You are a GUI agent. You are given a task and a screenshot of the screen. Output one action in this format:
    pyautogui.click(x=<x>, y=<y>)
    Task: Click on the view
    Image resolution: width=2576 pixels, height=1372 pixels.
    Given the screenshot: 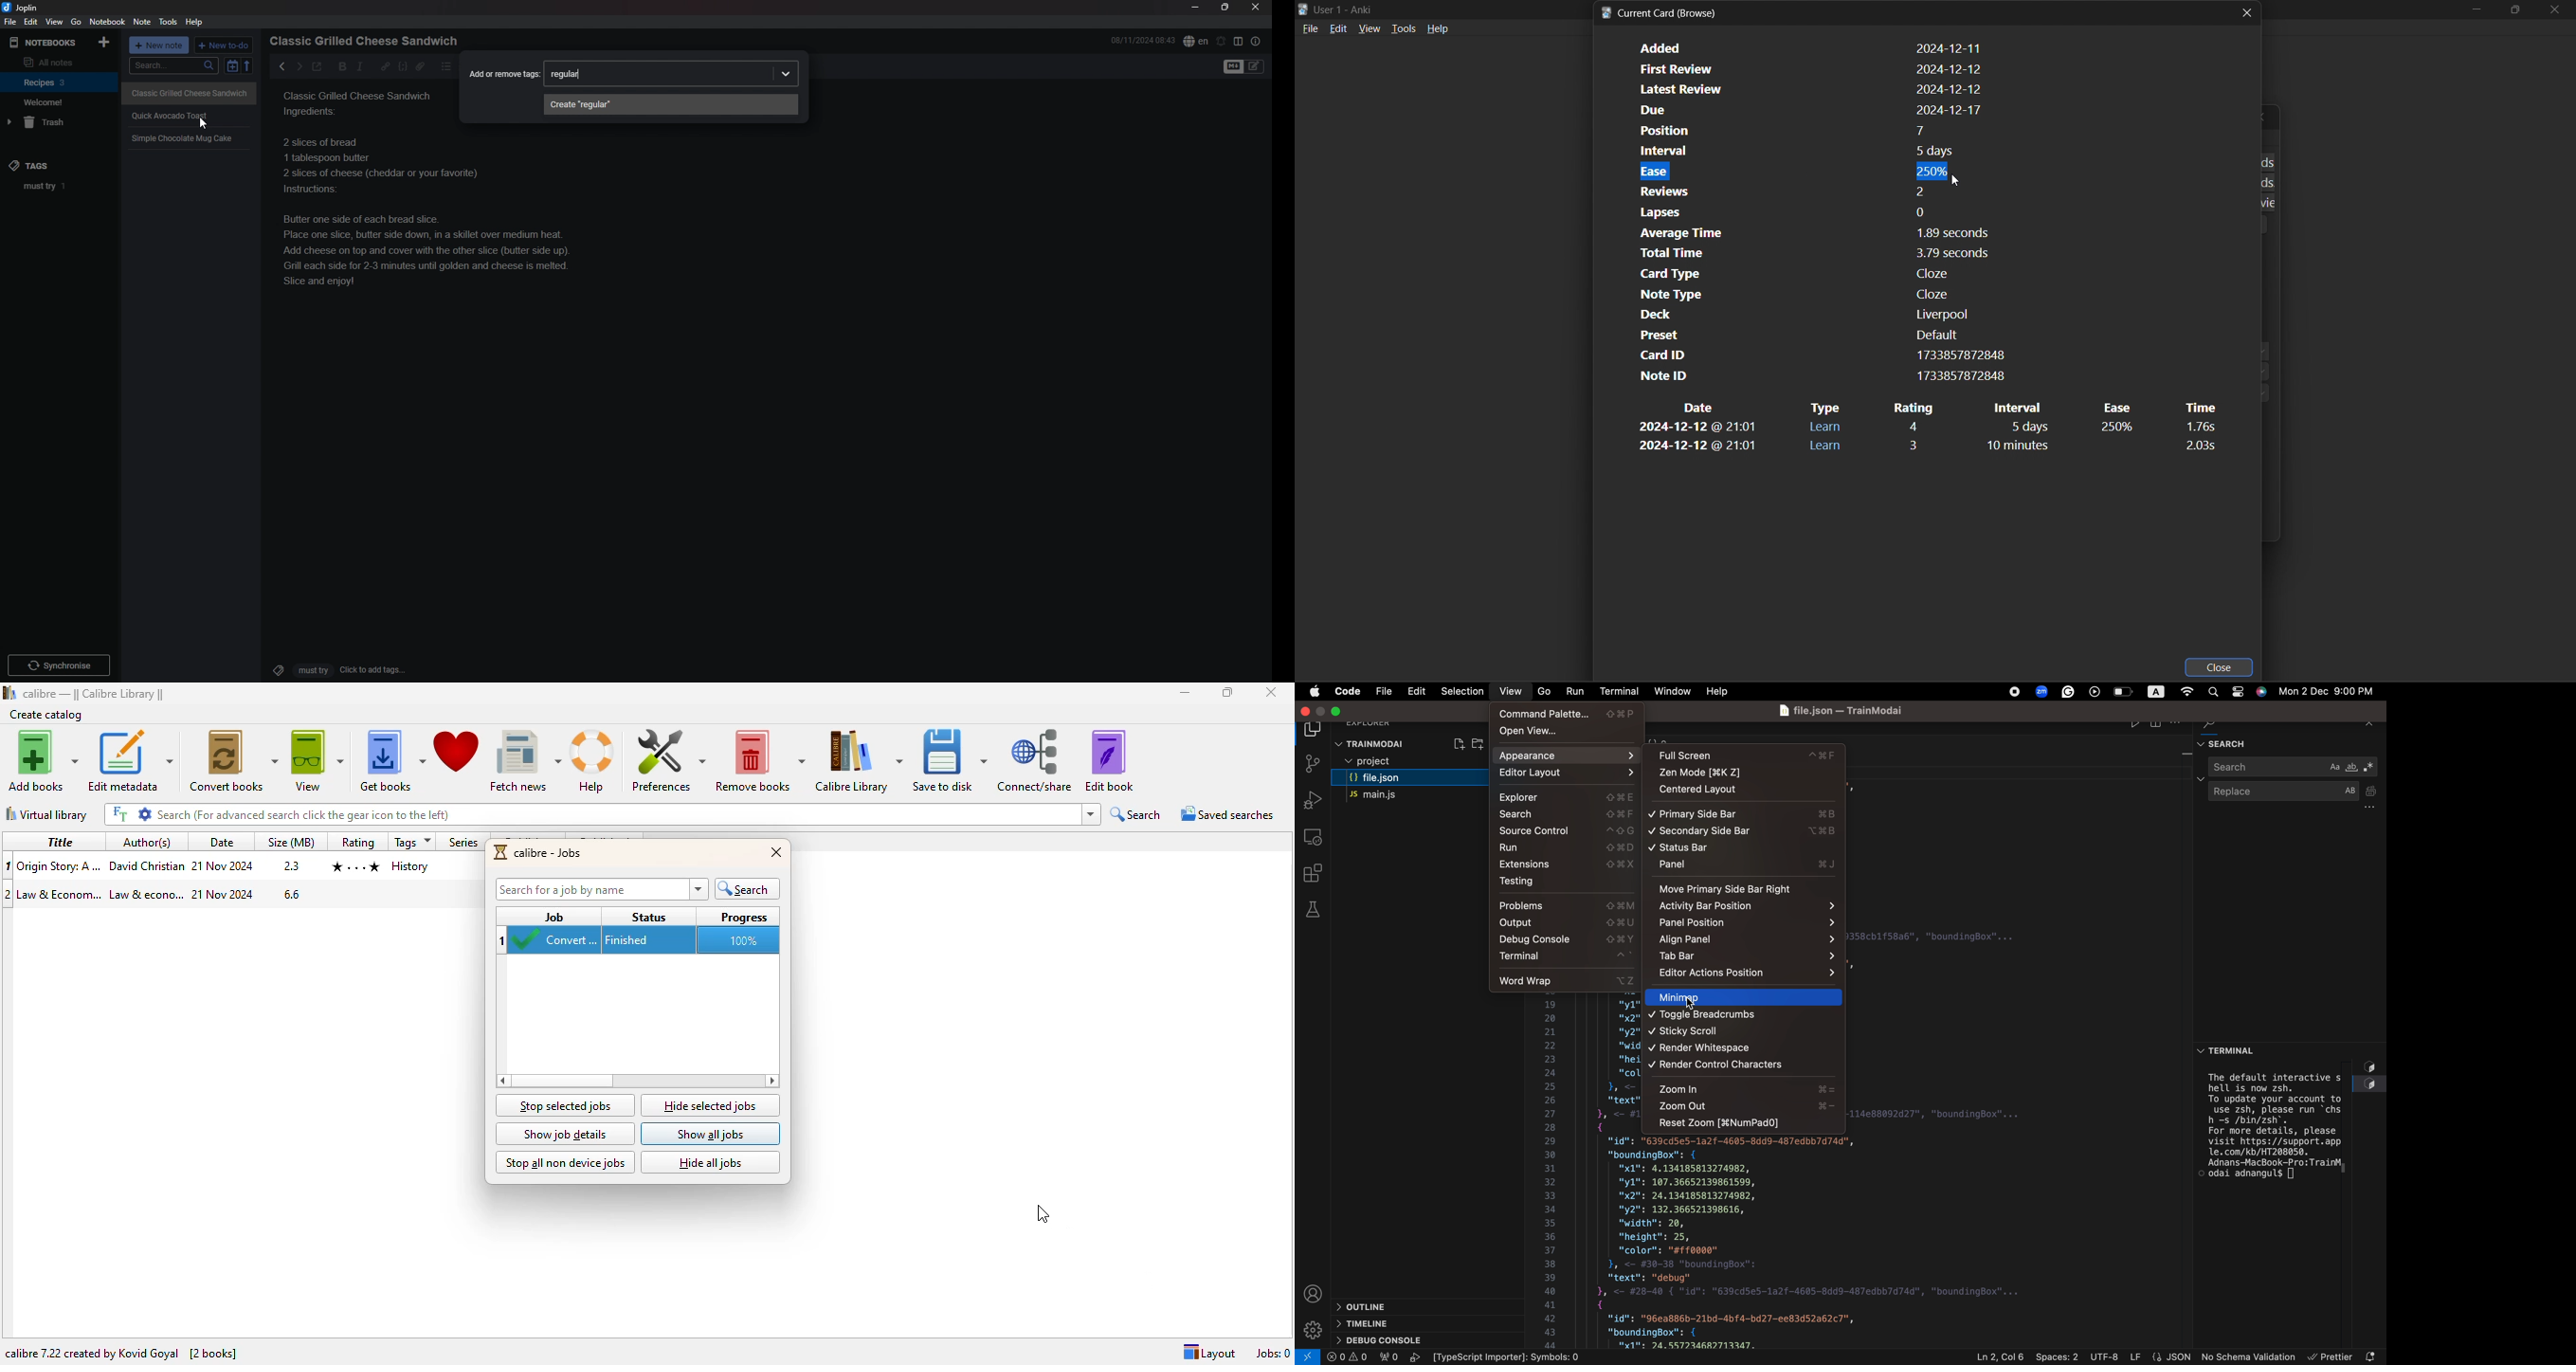 What is the action you would take?
    pyautogui.click(x=1510, y=692)
    